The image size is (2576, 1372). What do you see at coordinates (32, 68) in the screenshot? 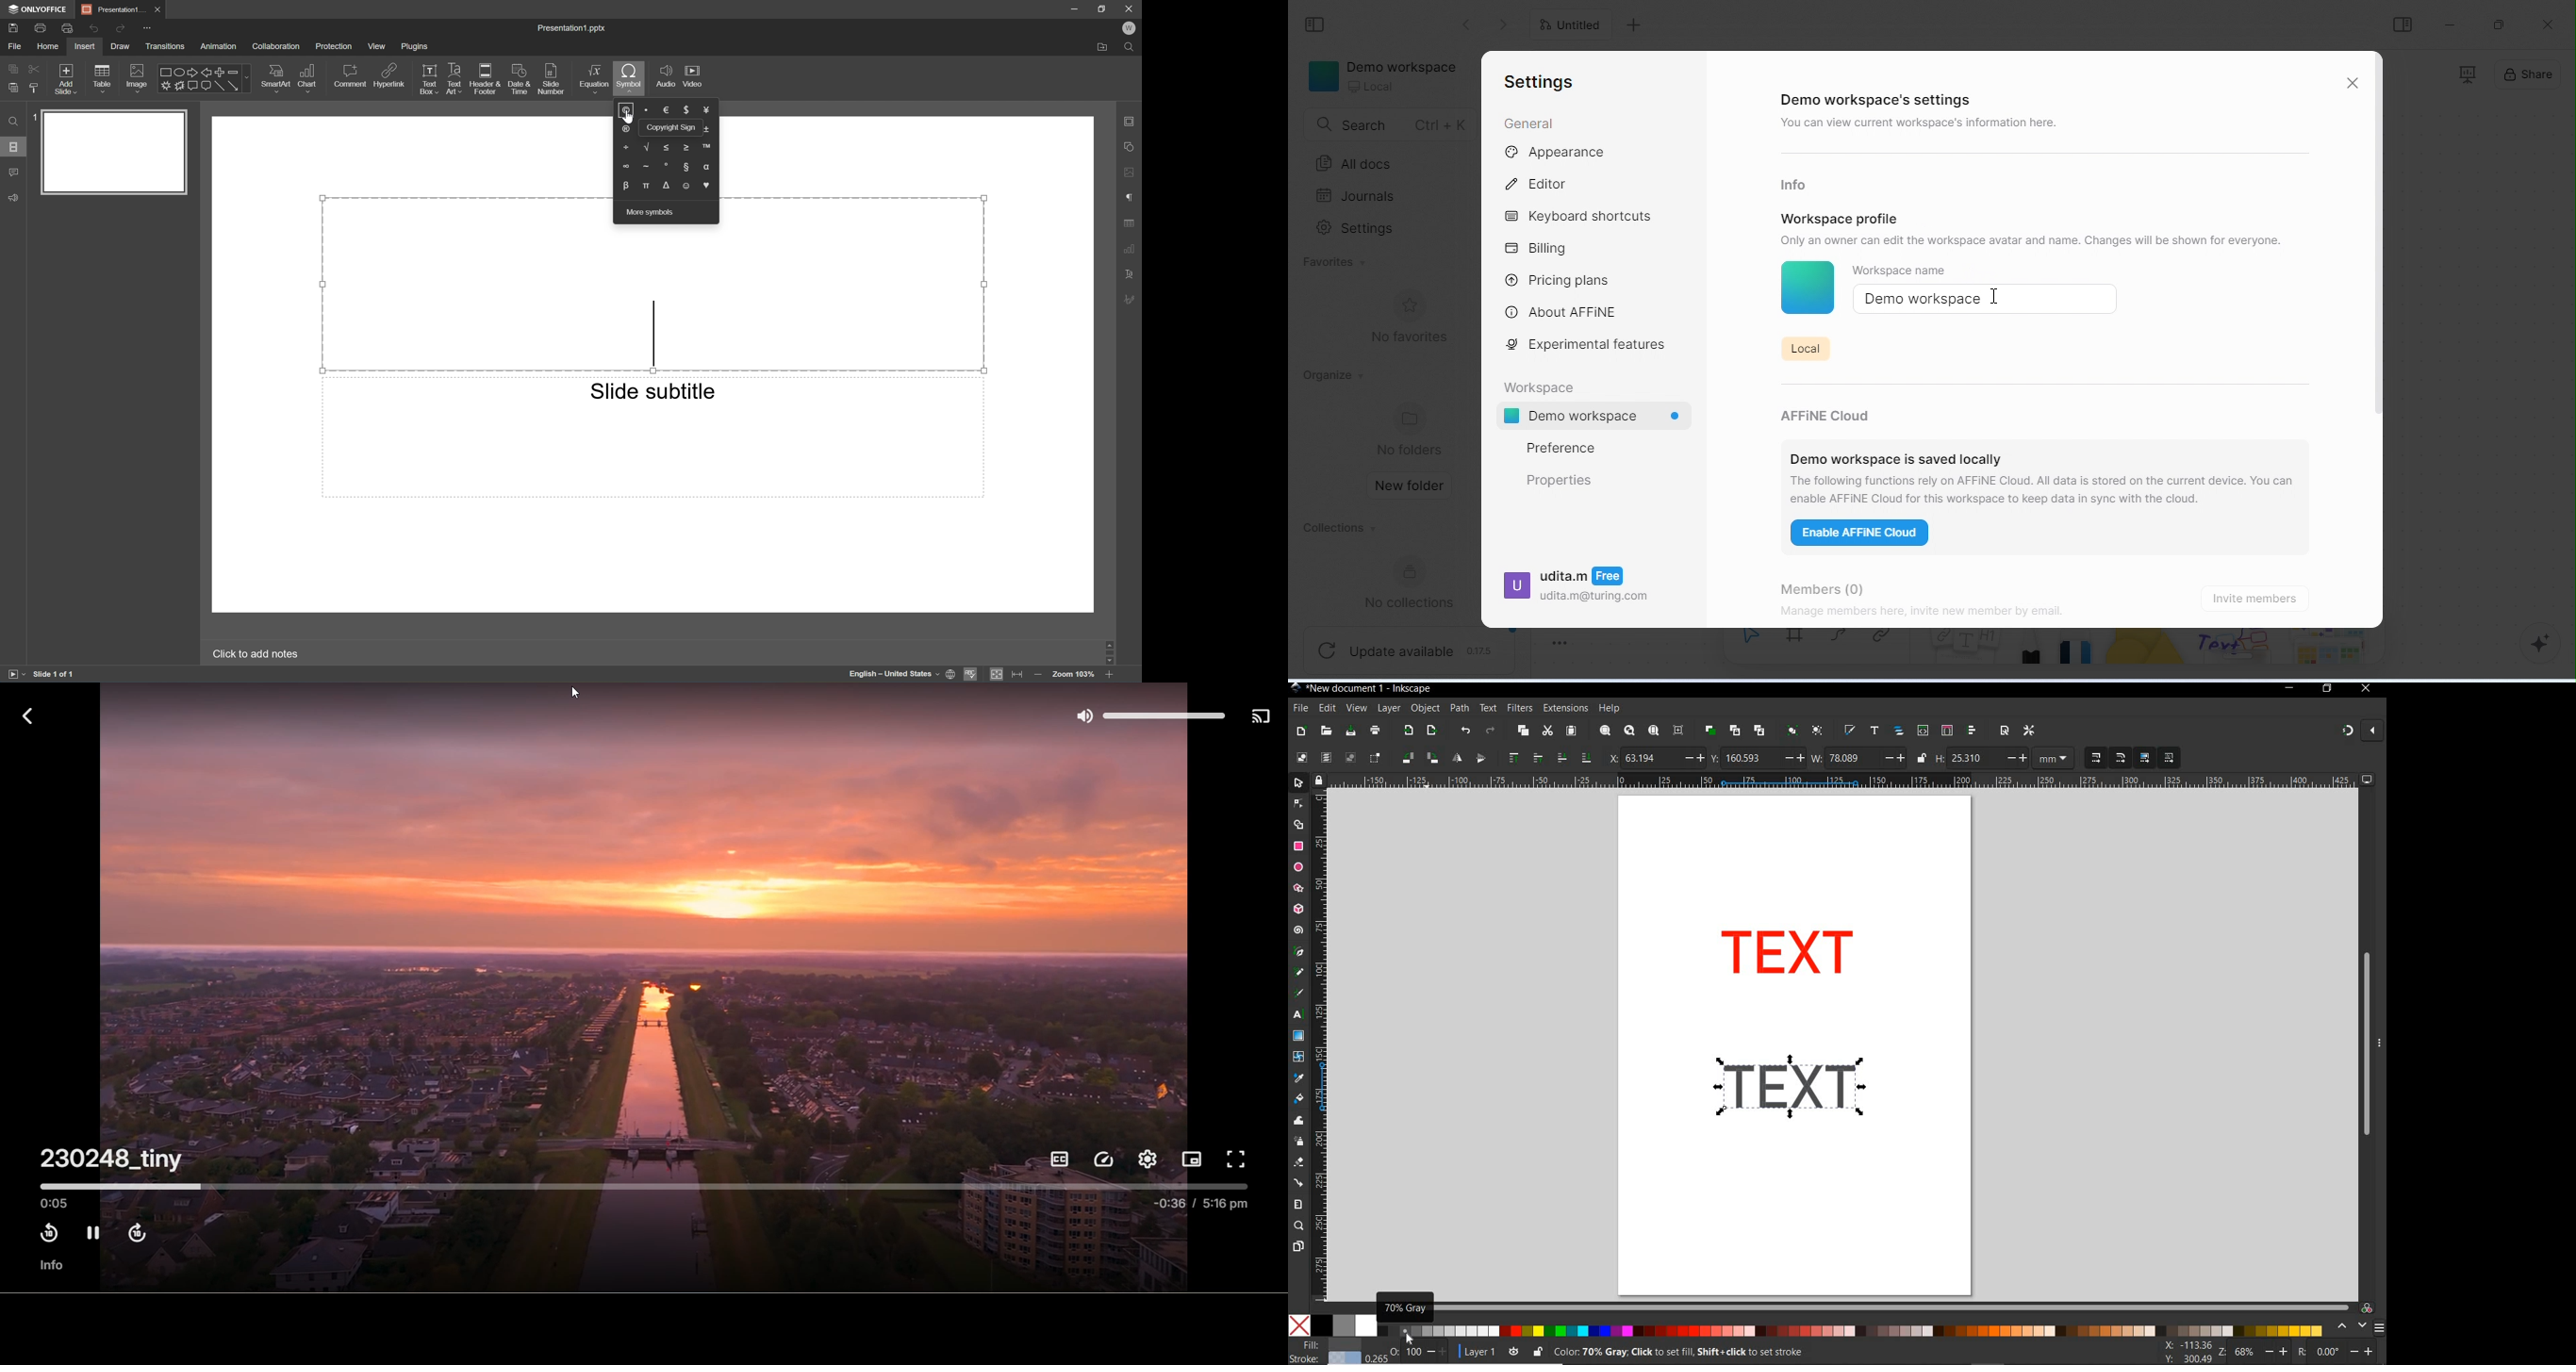
I see `Cut` at bounding box center [32, 68].